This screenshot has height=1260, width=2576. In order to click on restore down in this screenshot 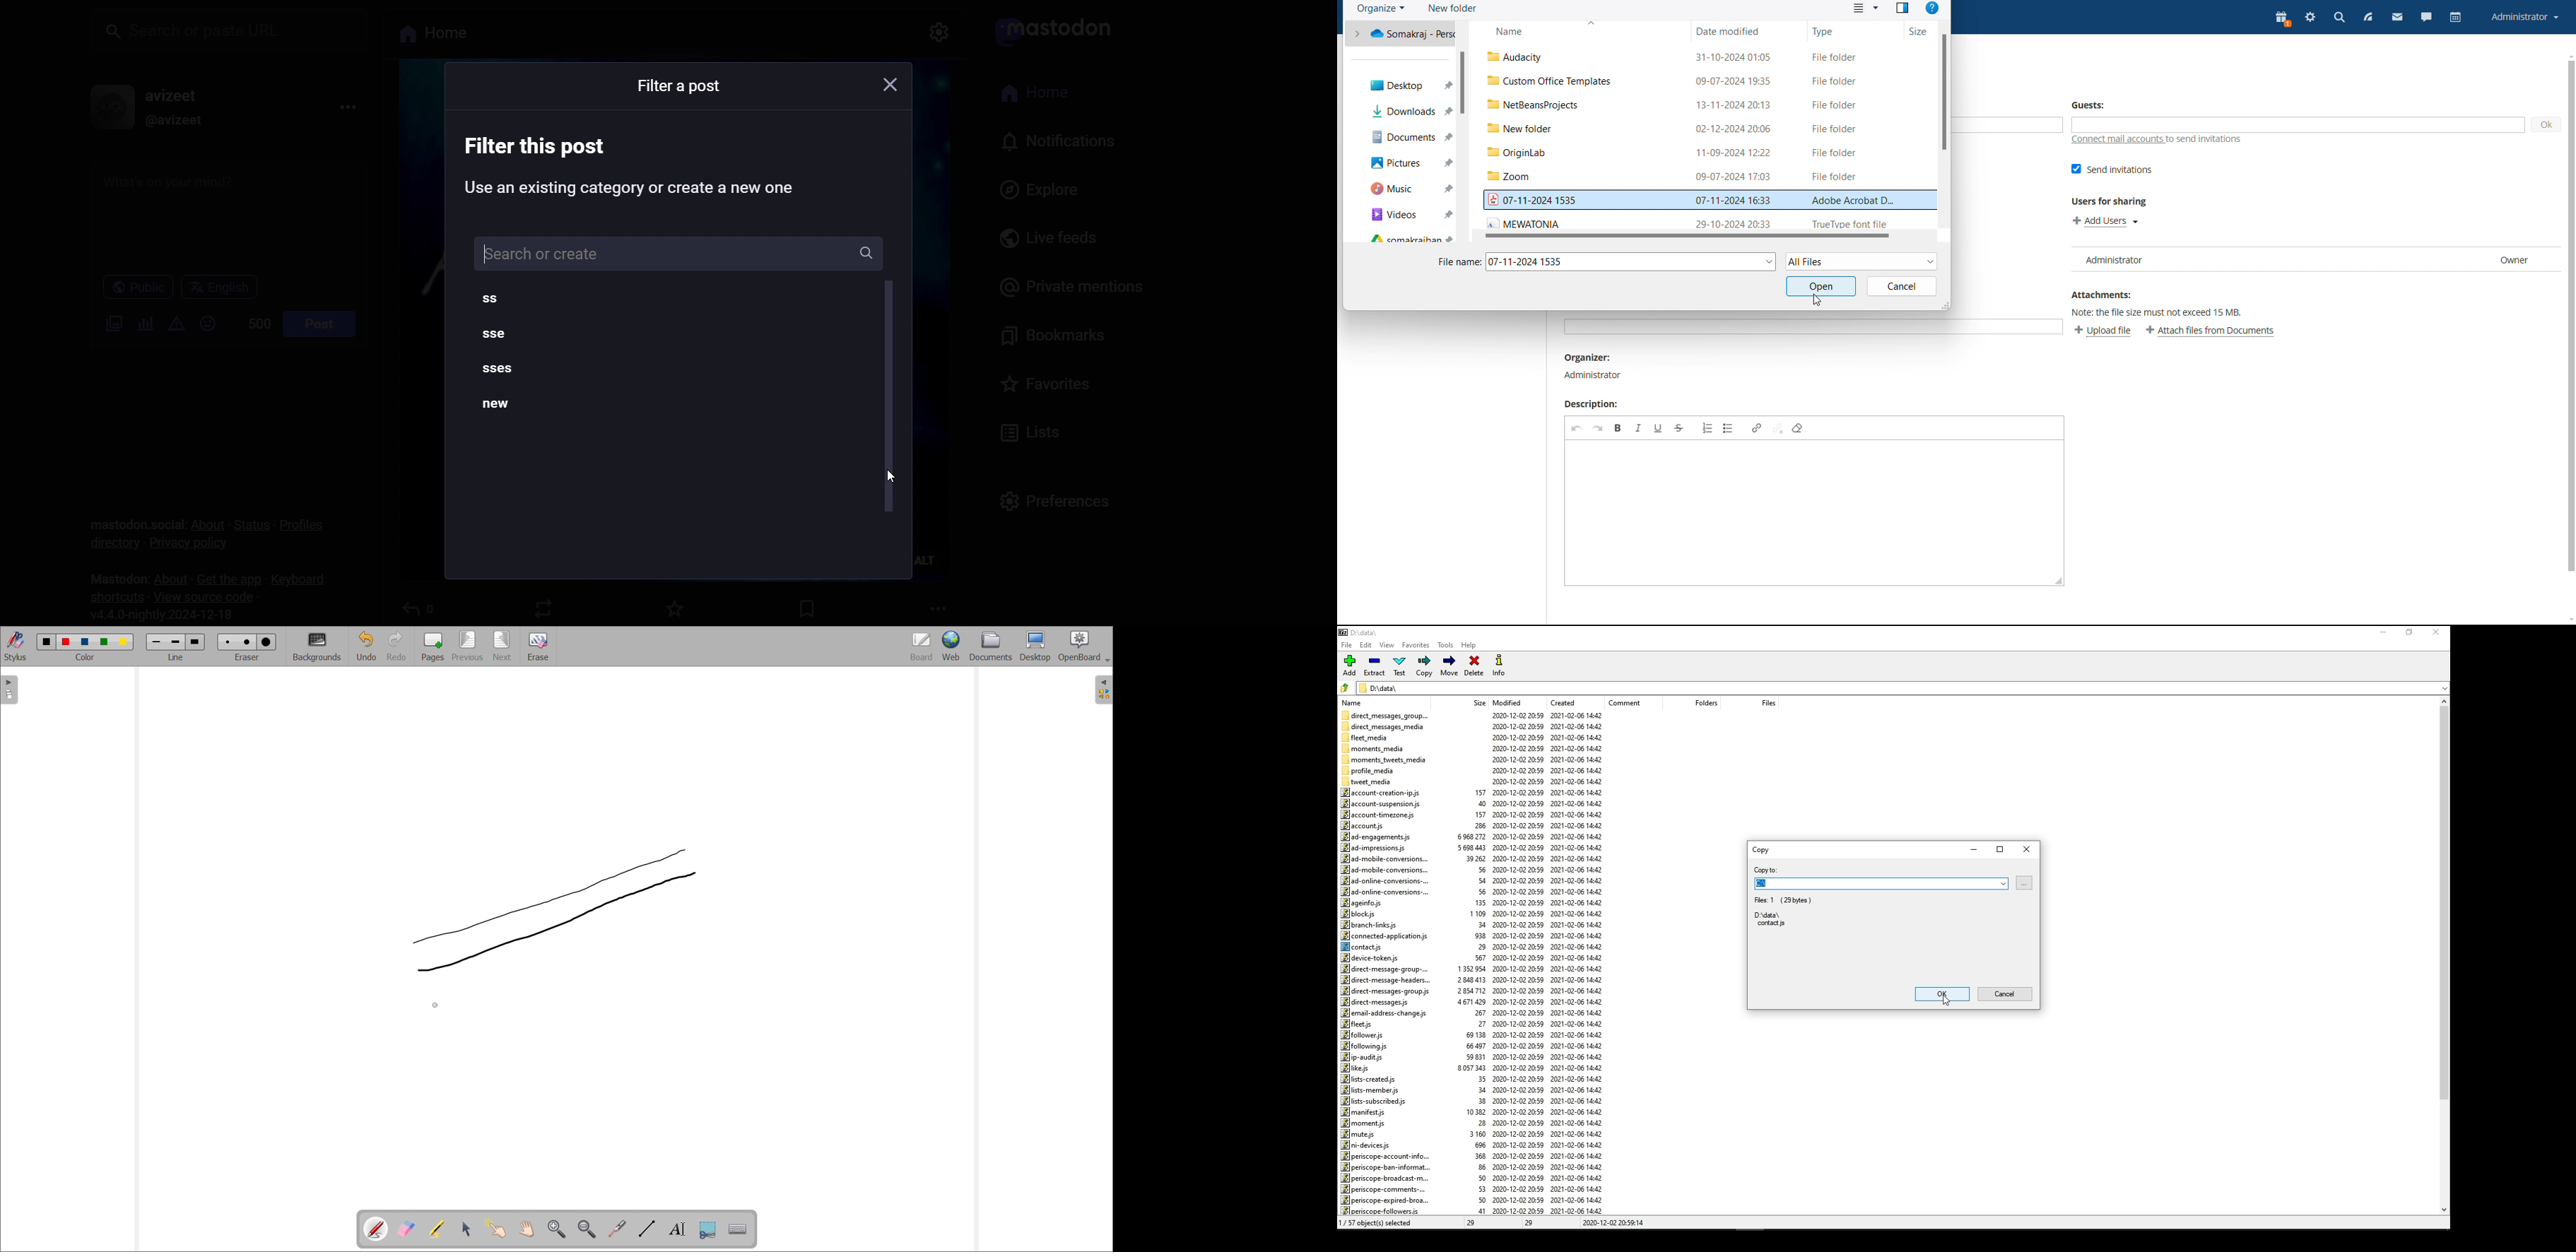, I will do `click(2413, 633)`.